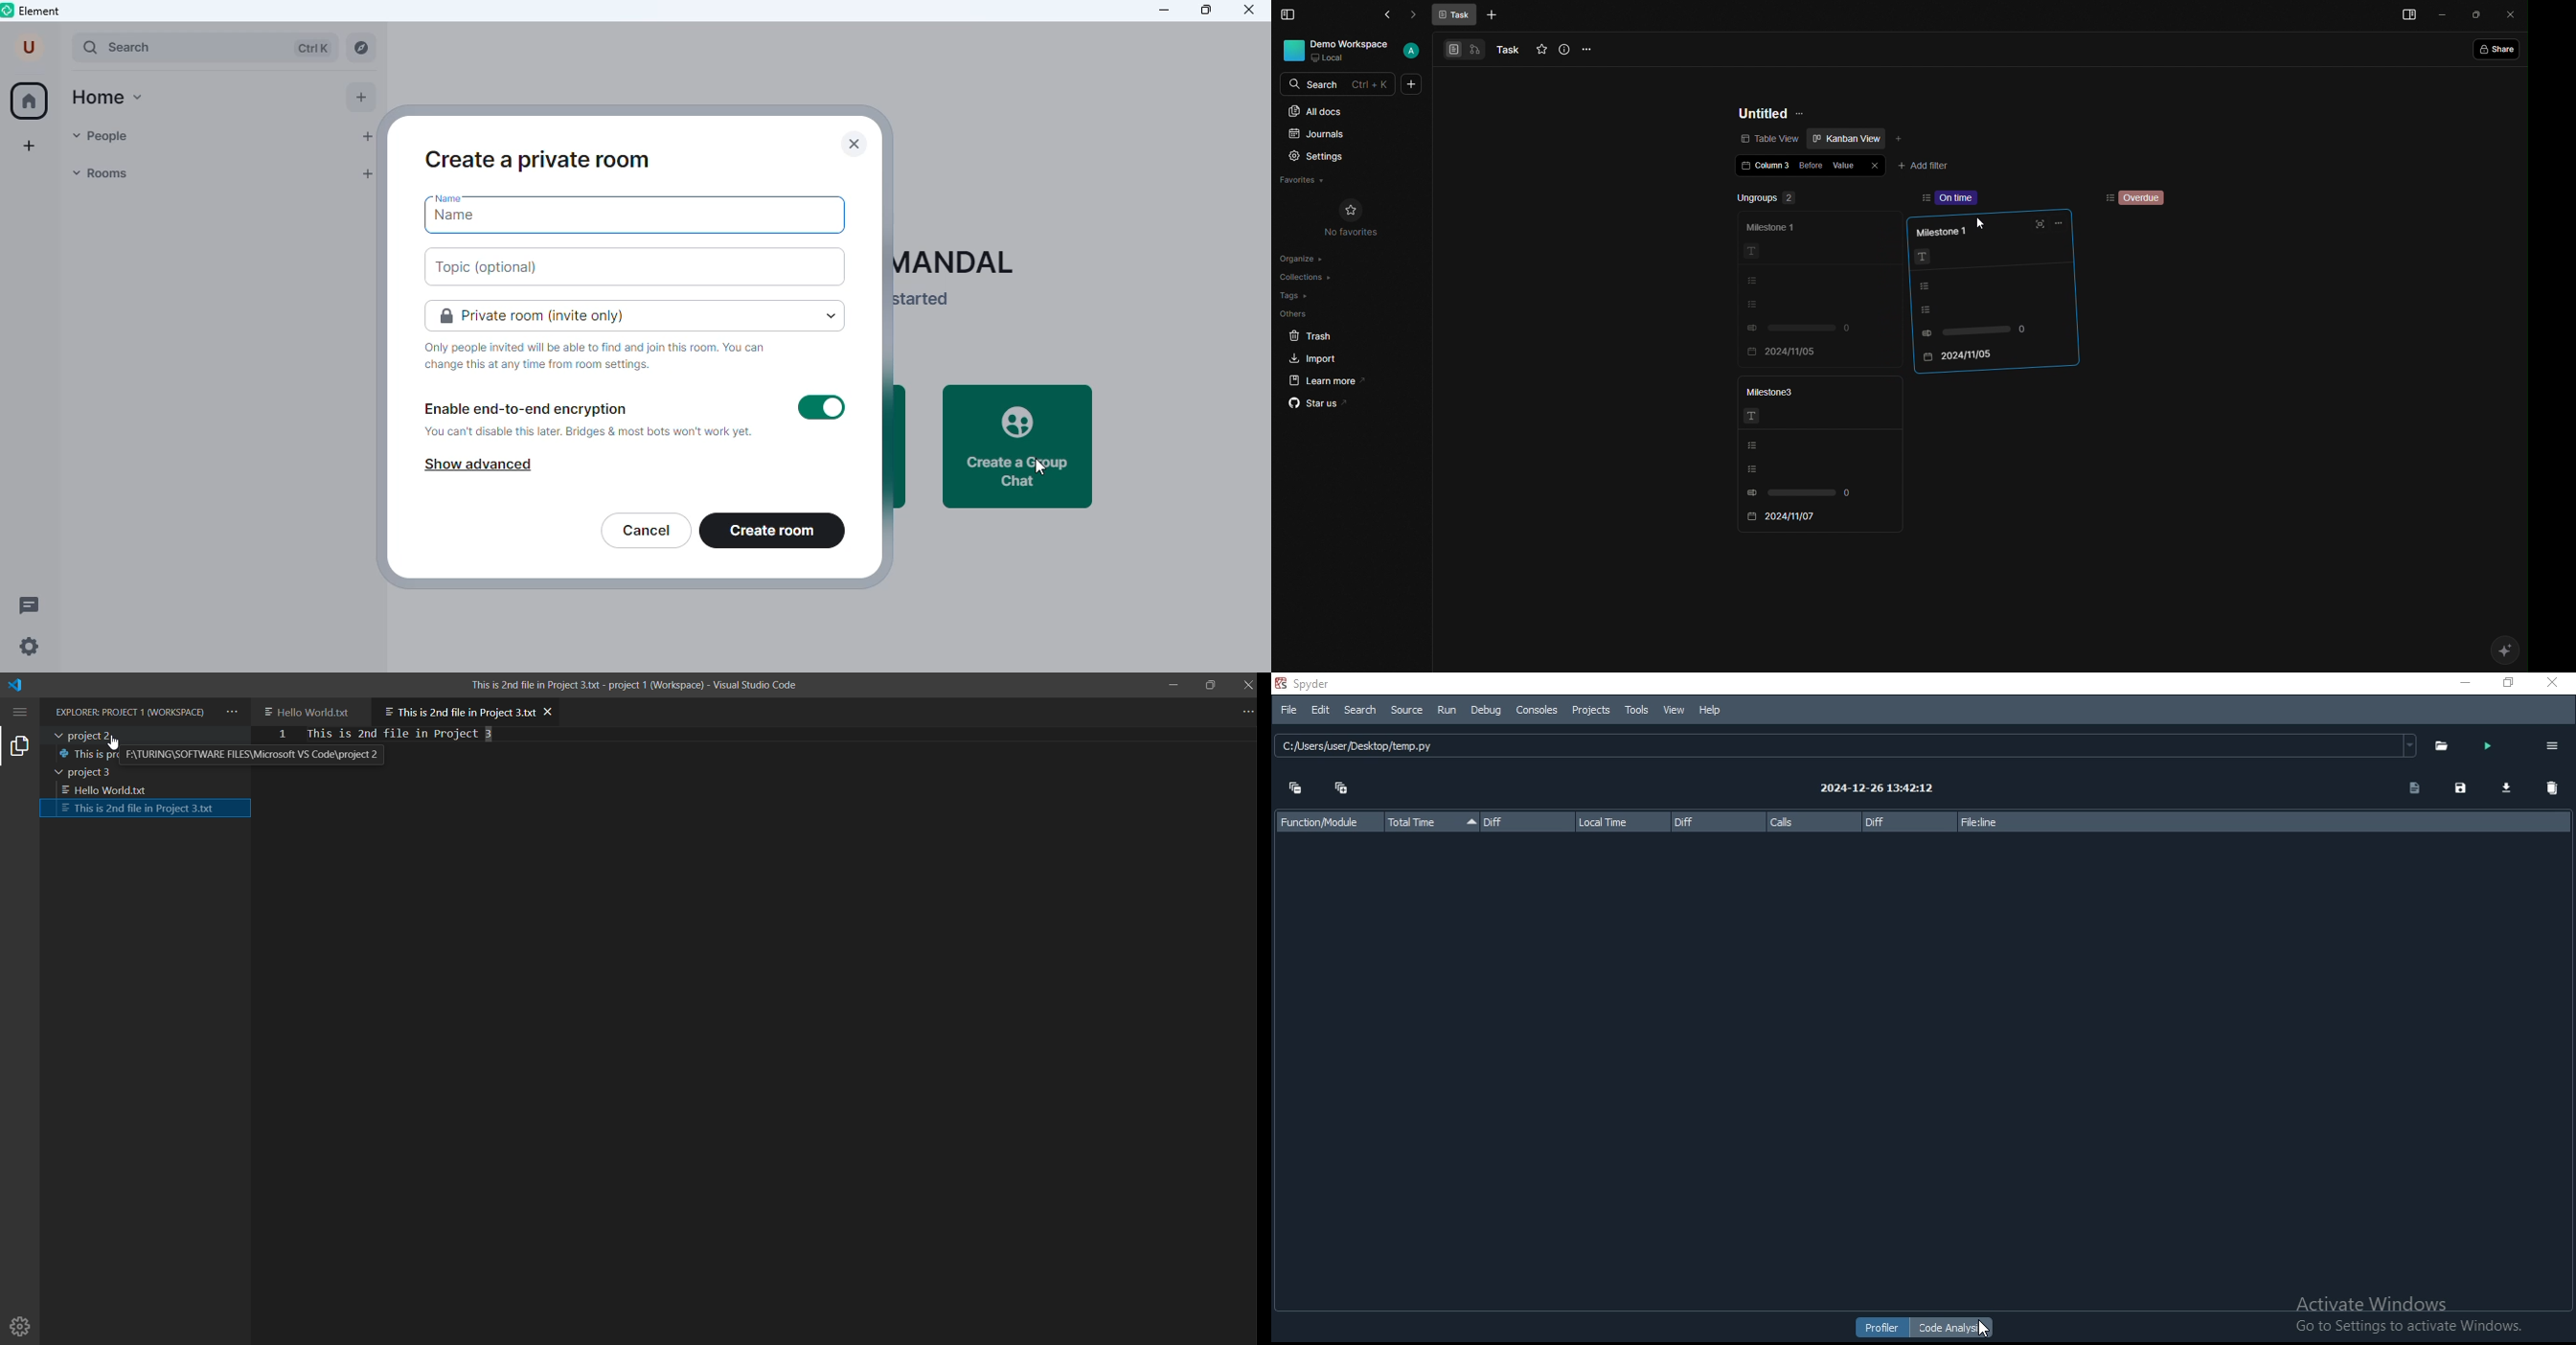 The height and width of the screenshot is (1372, 2576). What do you see at coordinates (1844, 163) in the screenshot?
I see `Value` at bounding box center [1844, 163].